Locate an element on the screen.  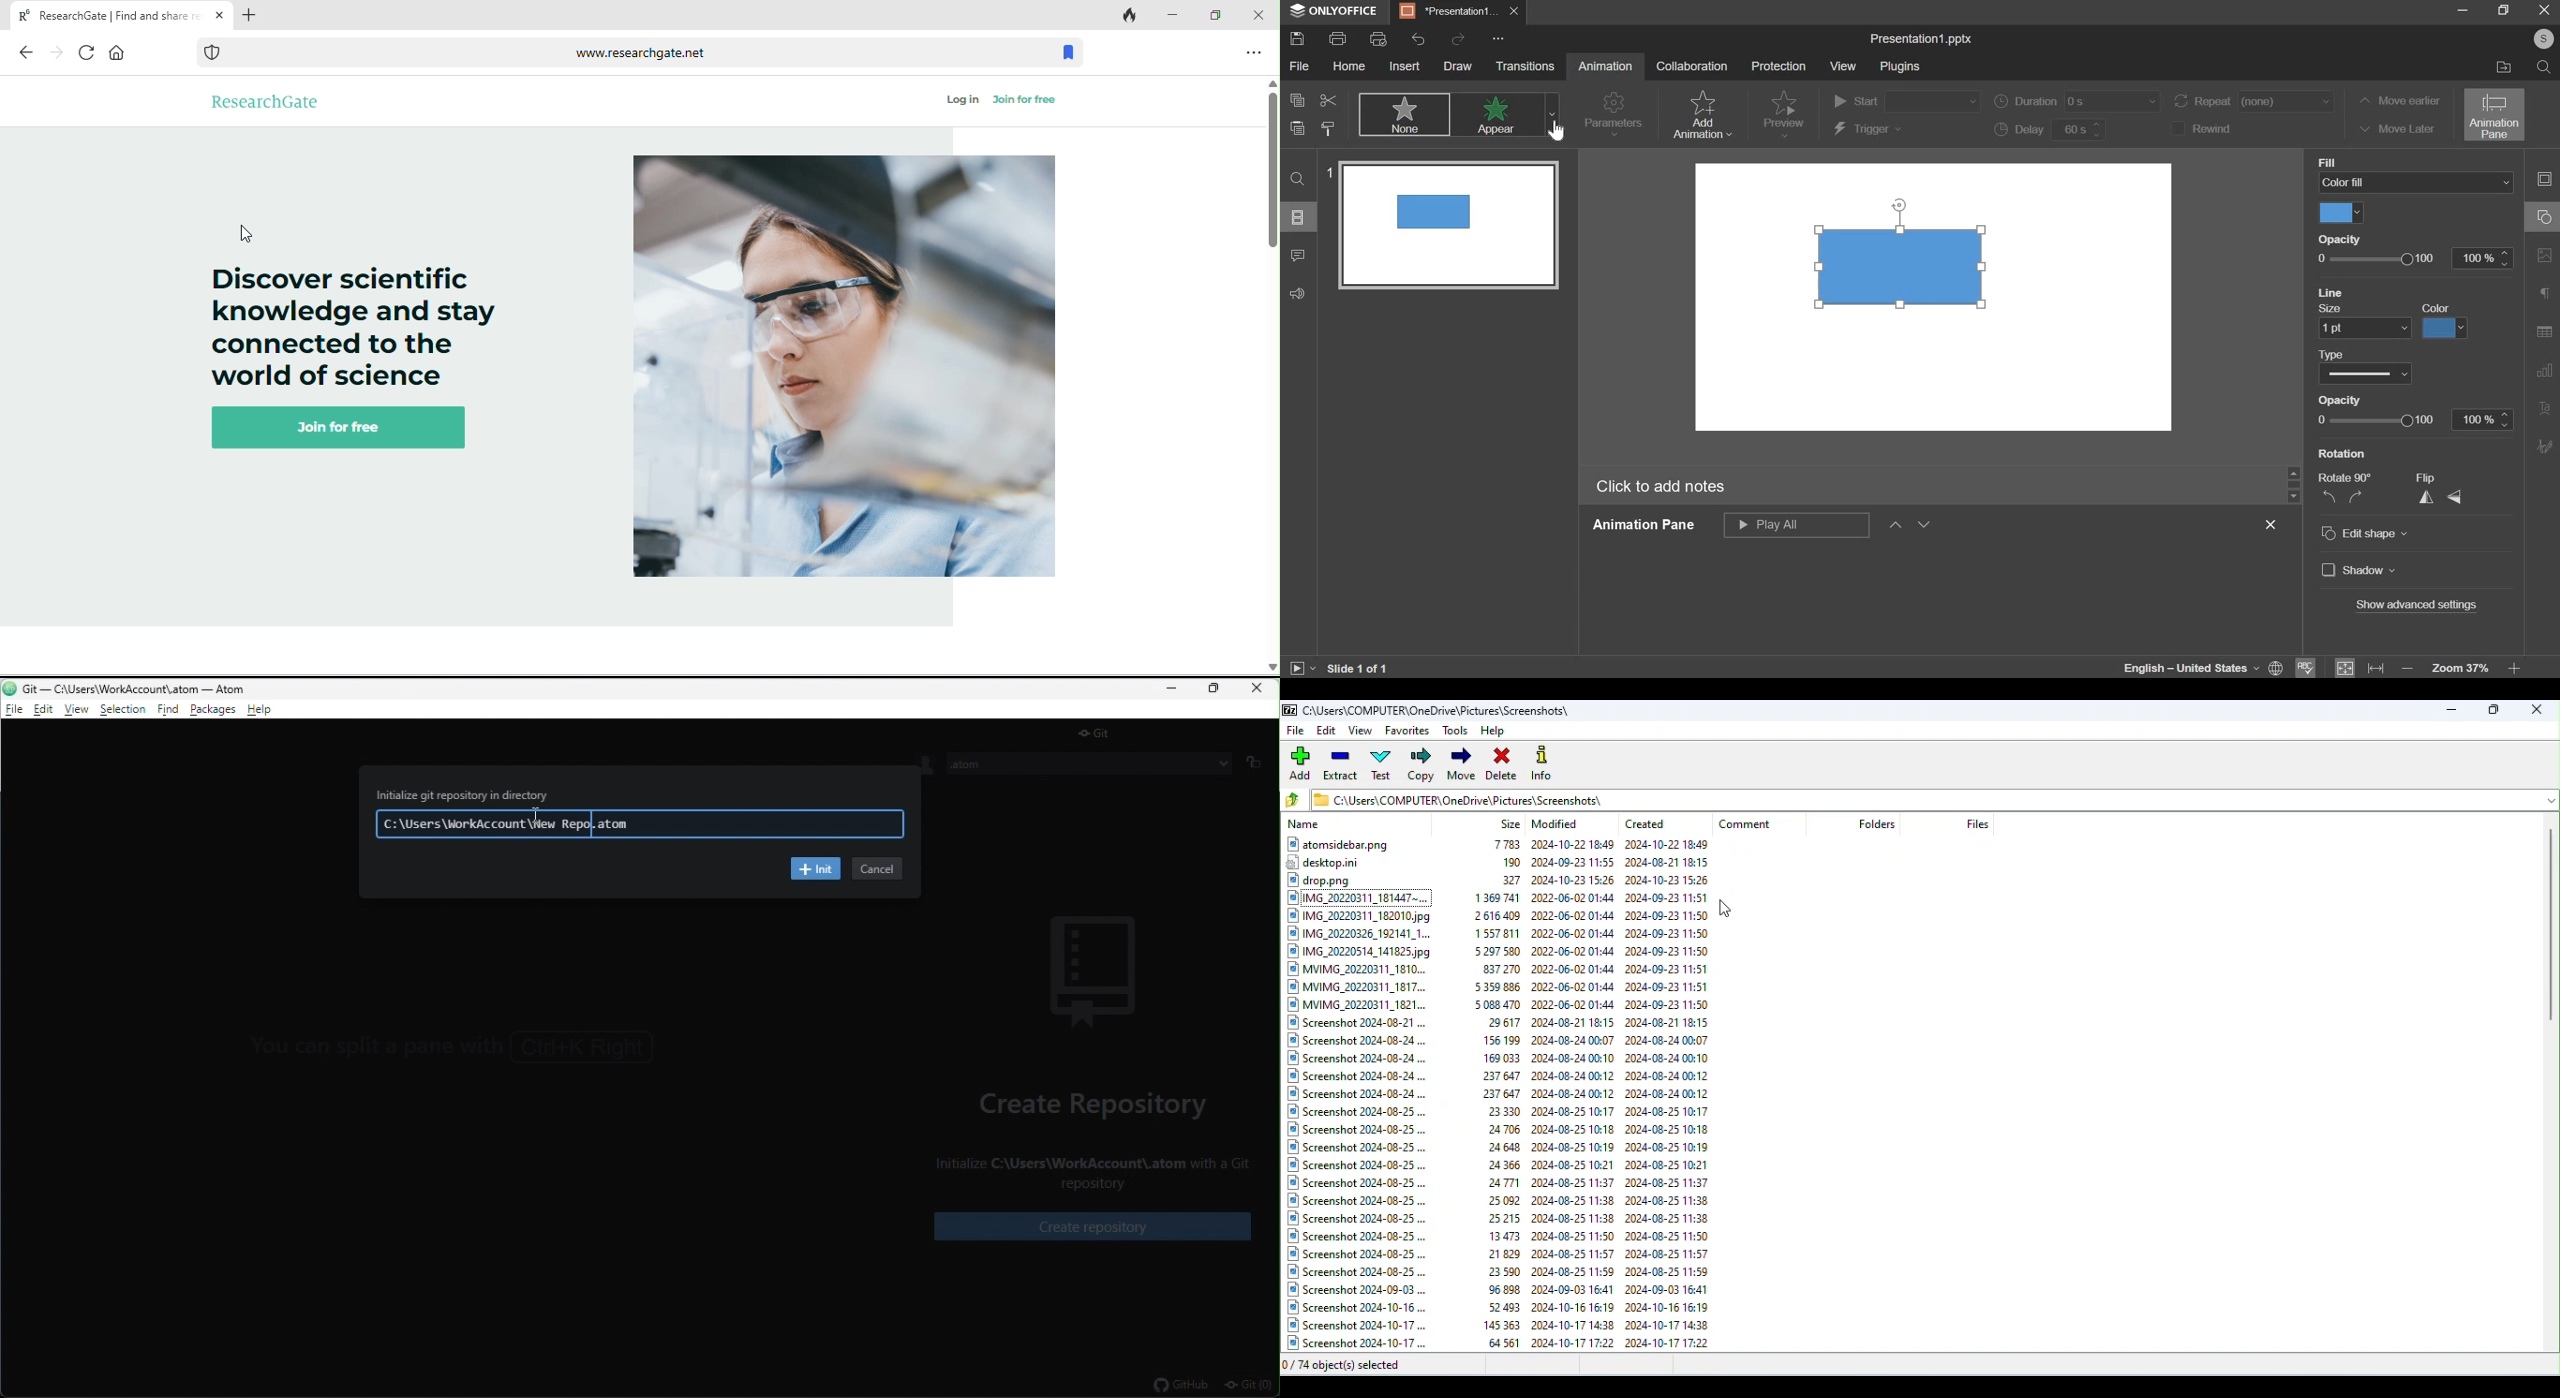
Insert Audio/Video is located at coordinates (2546, 408).